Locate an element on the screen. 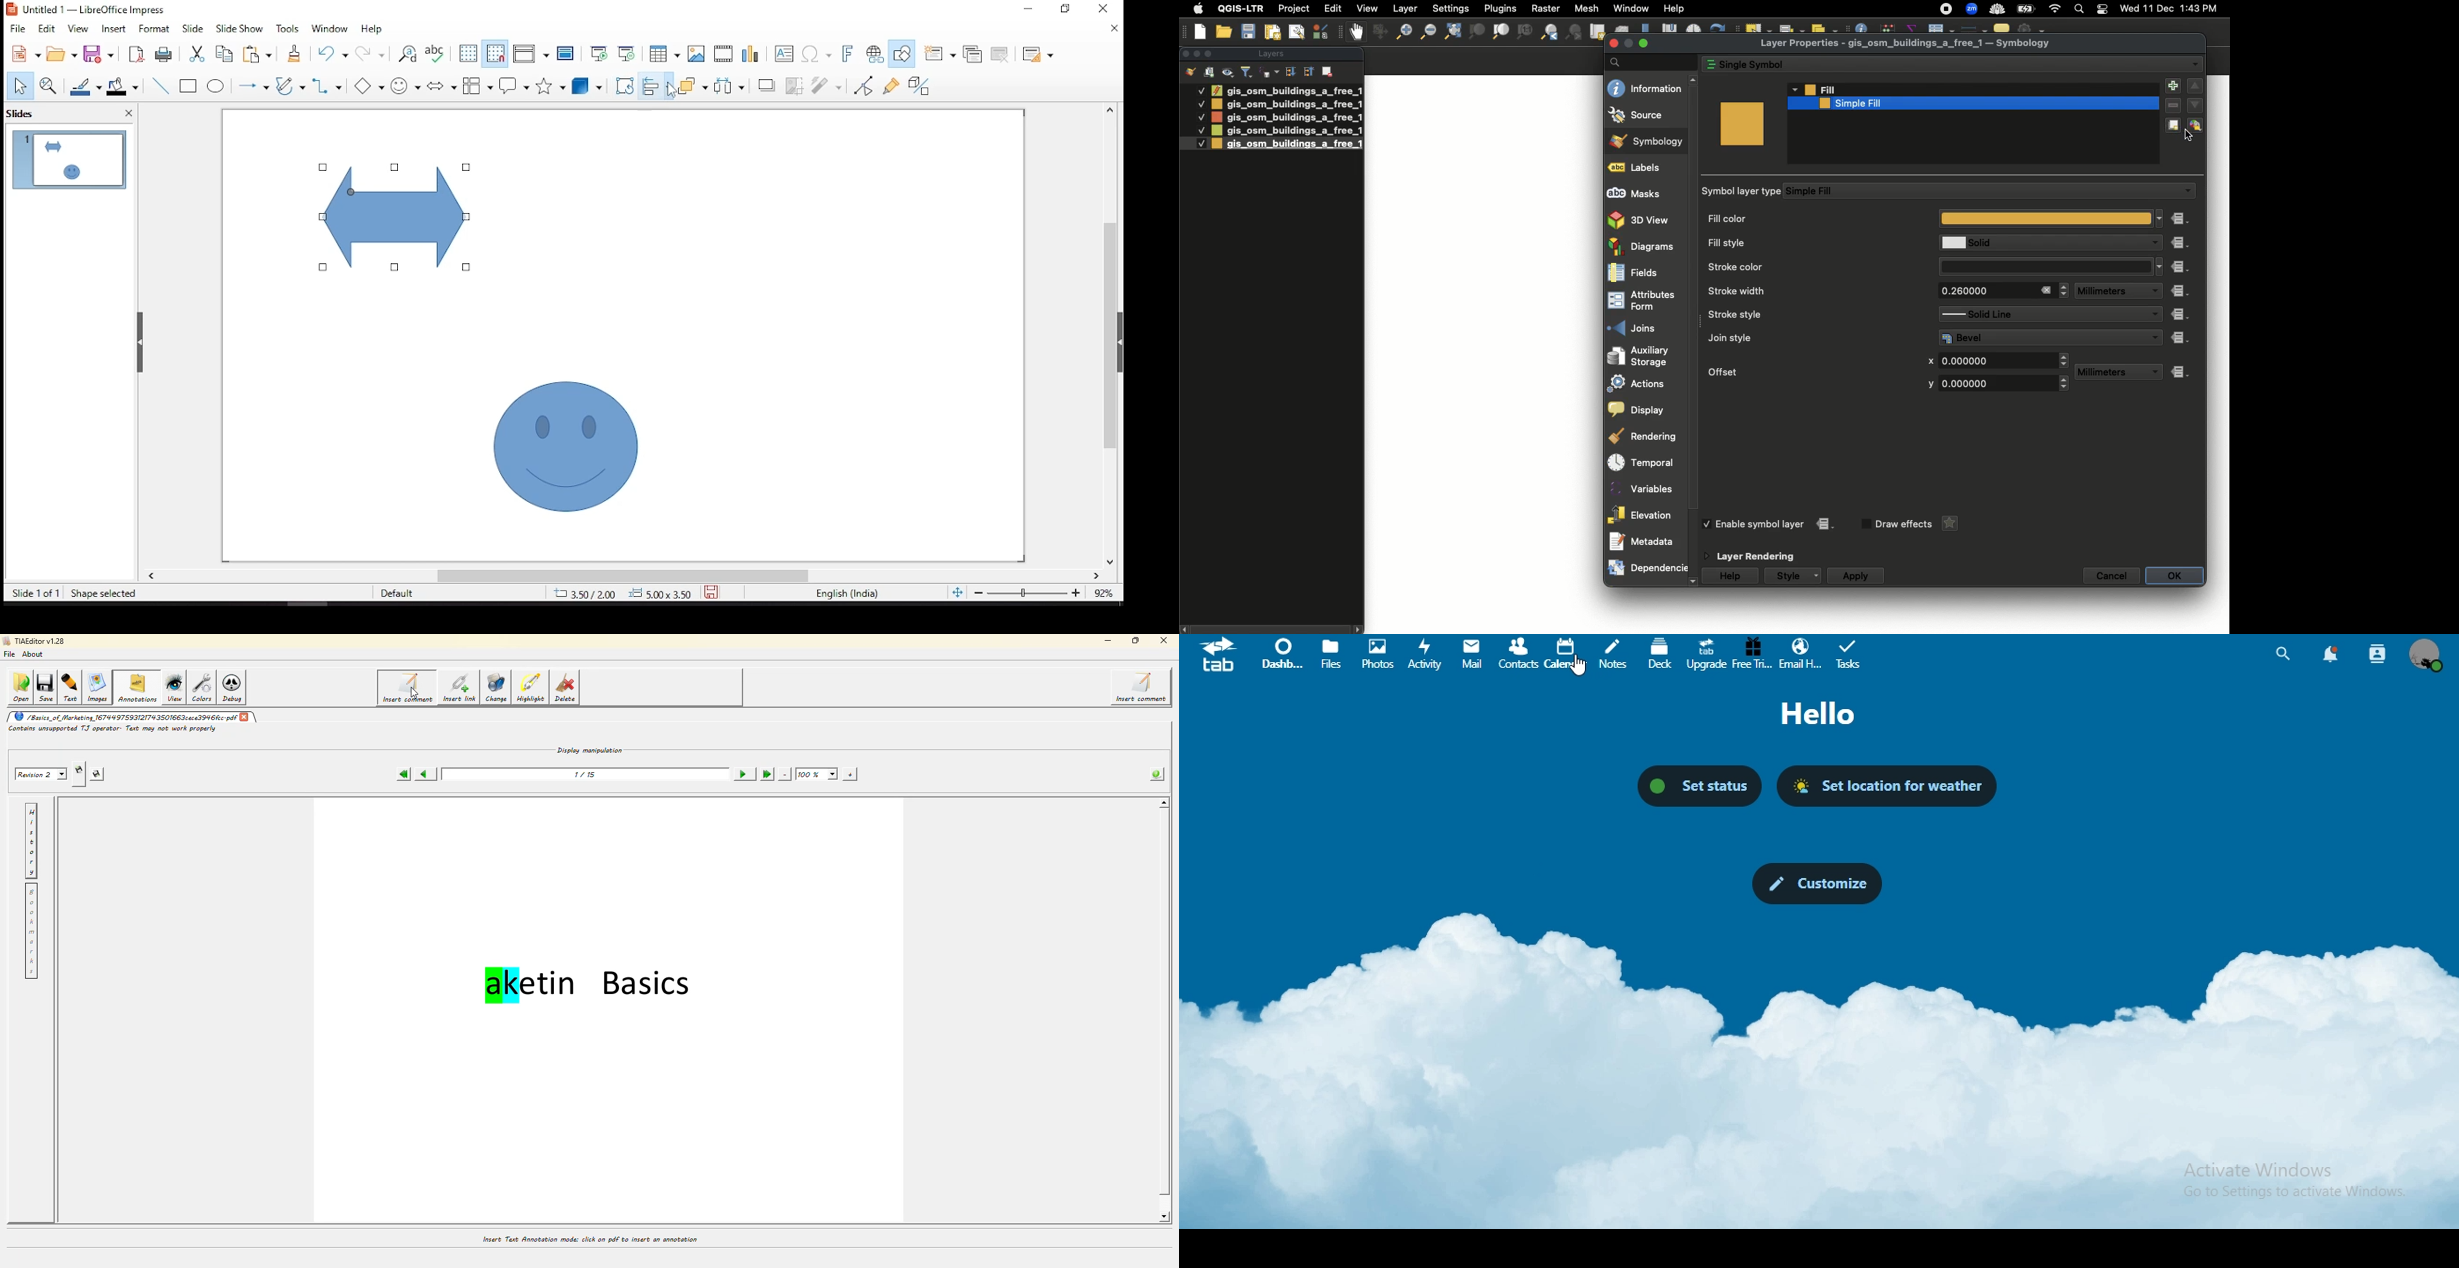 The height and width of the screenshot is (1288, 2464). Checked is located at coordinates (1194, 143).